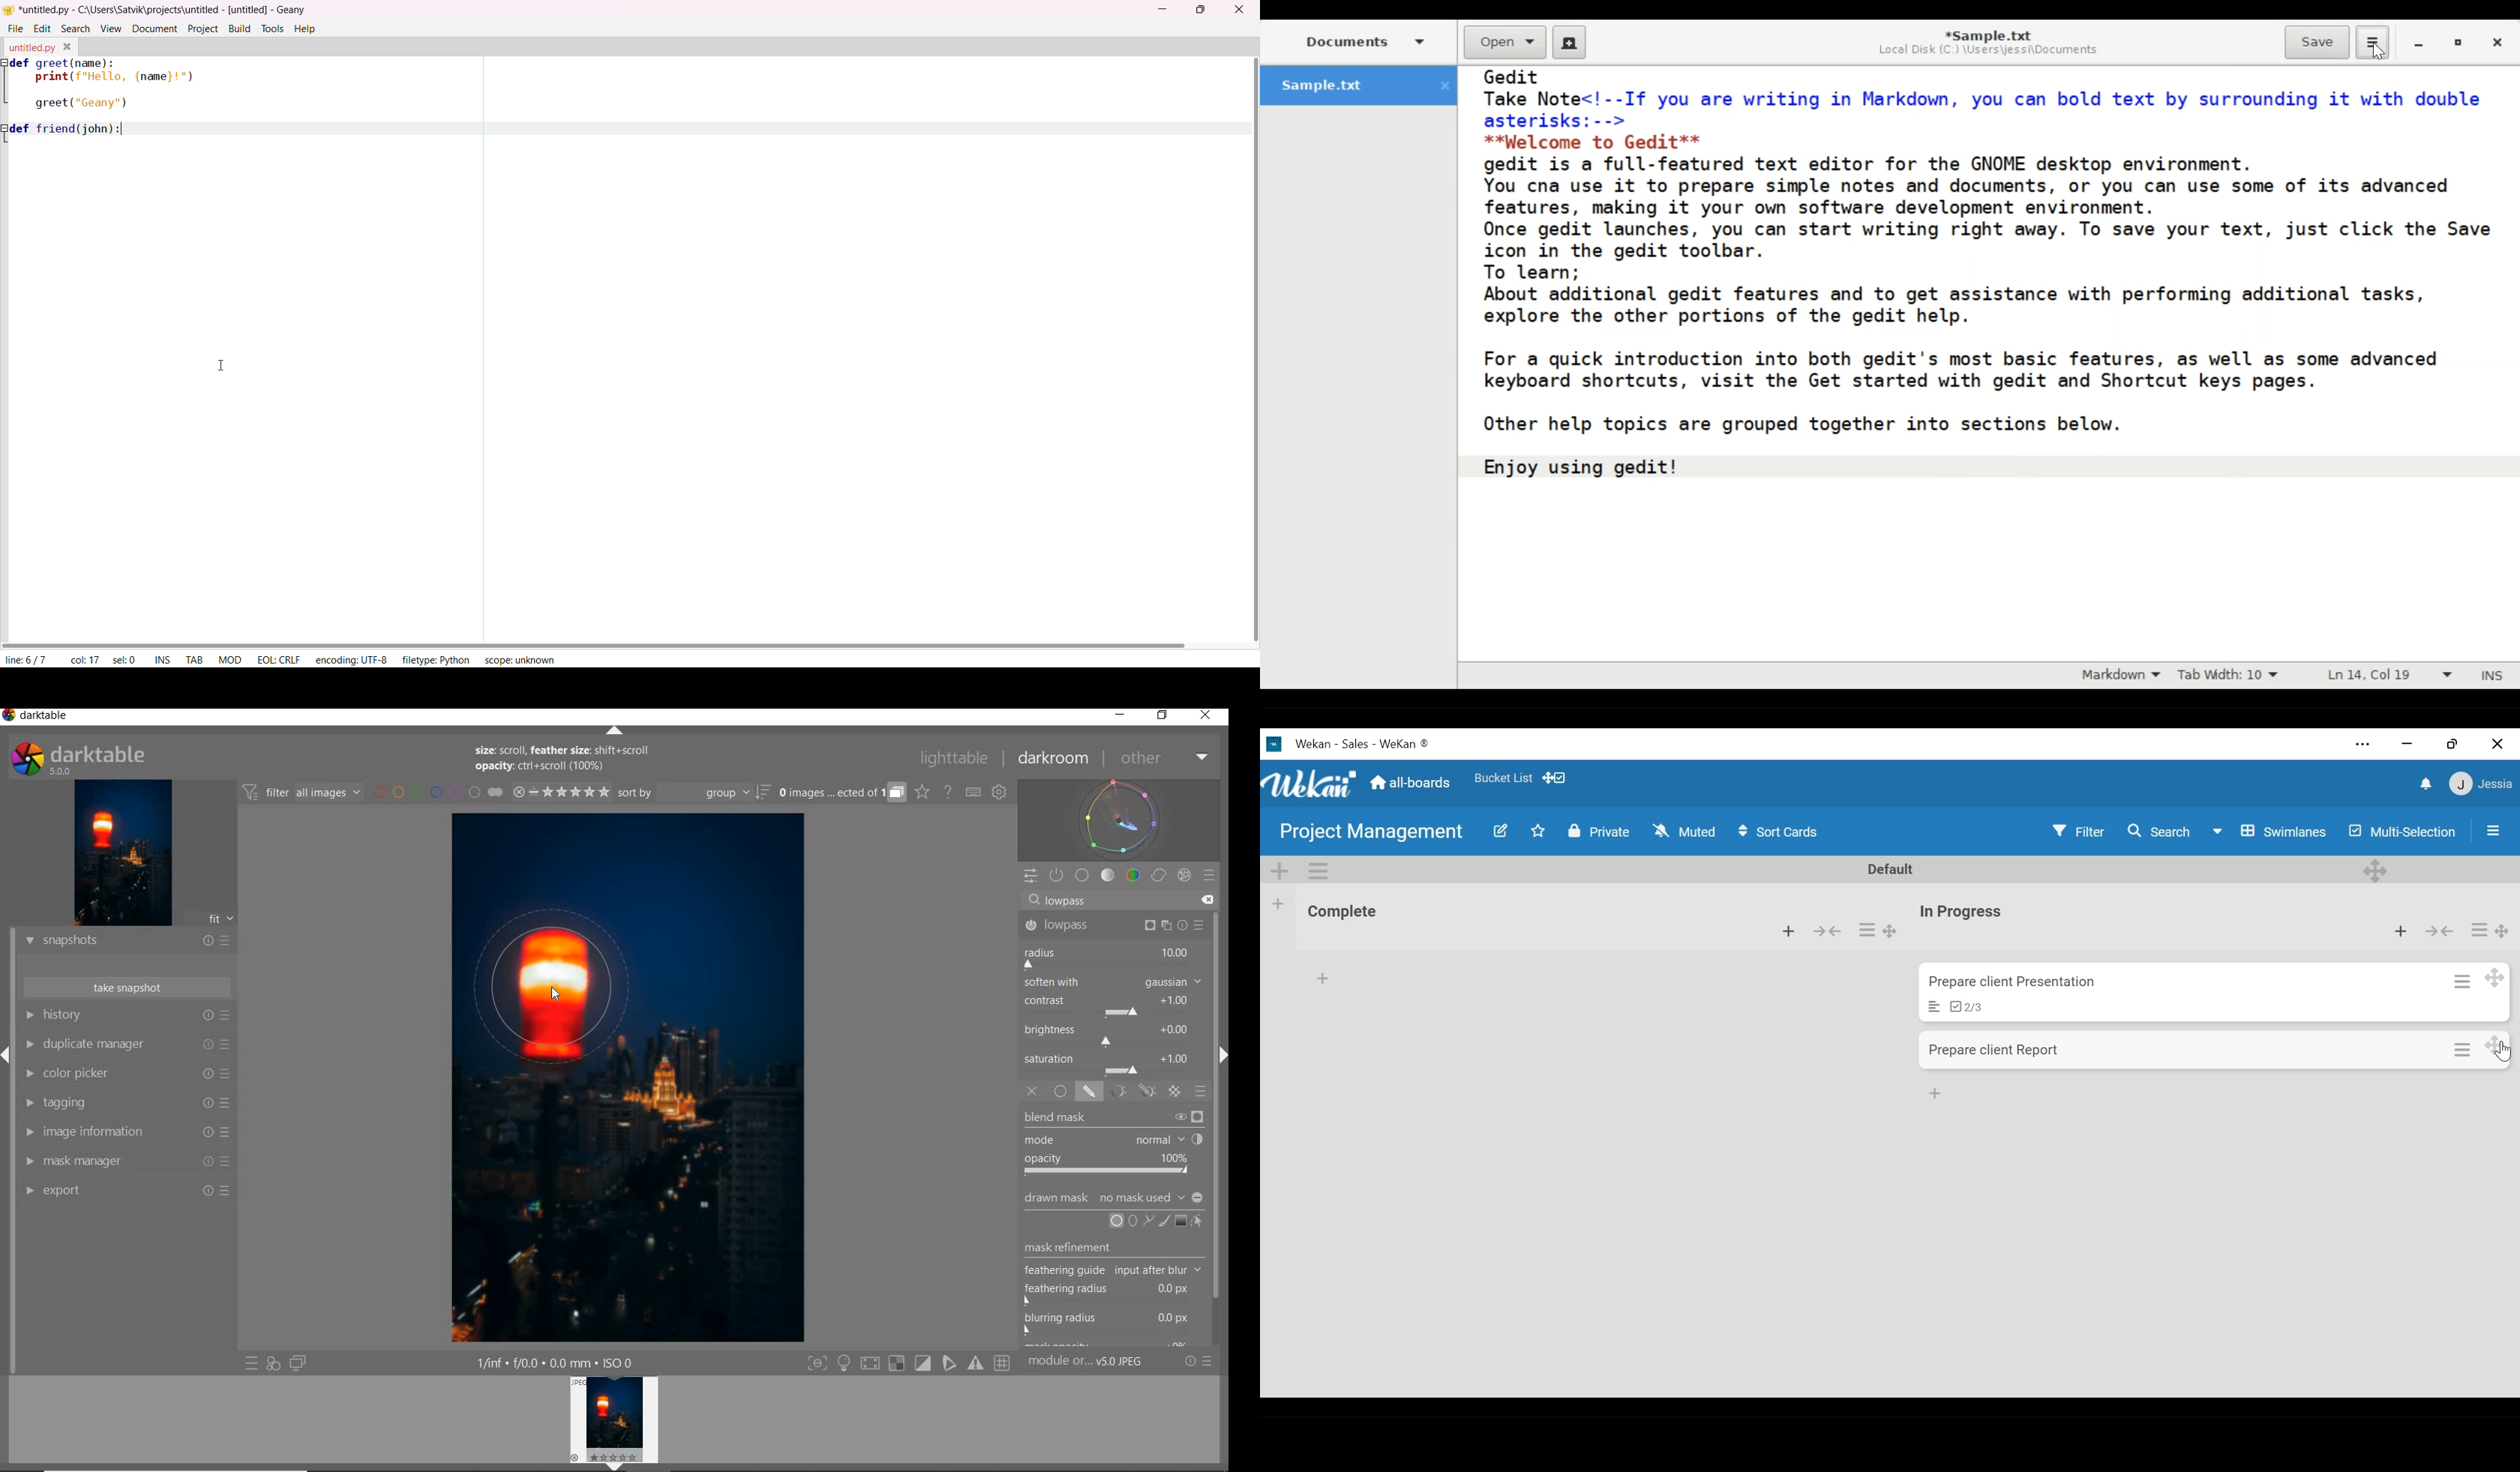 The height and width of the screenshot is (1484, 2520). Describe the element at coordinates (1320, 870) in the screenshot. I see `Swimlane actions` at that location.